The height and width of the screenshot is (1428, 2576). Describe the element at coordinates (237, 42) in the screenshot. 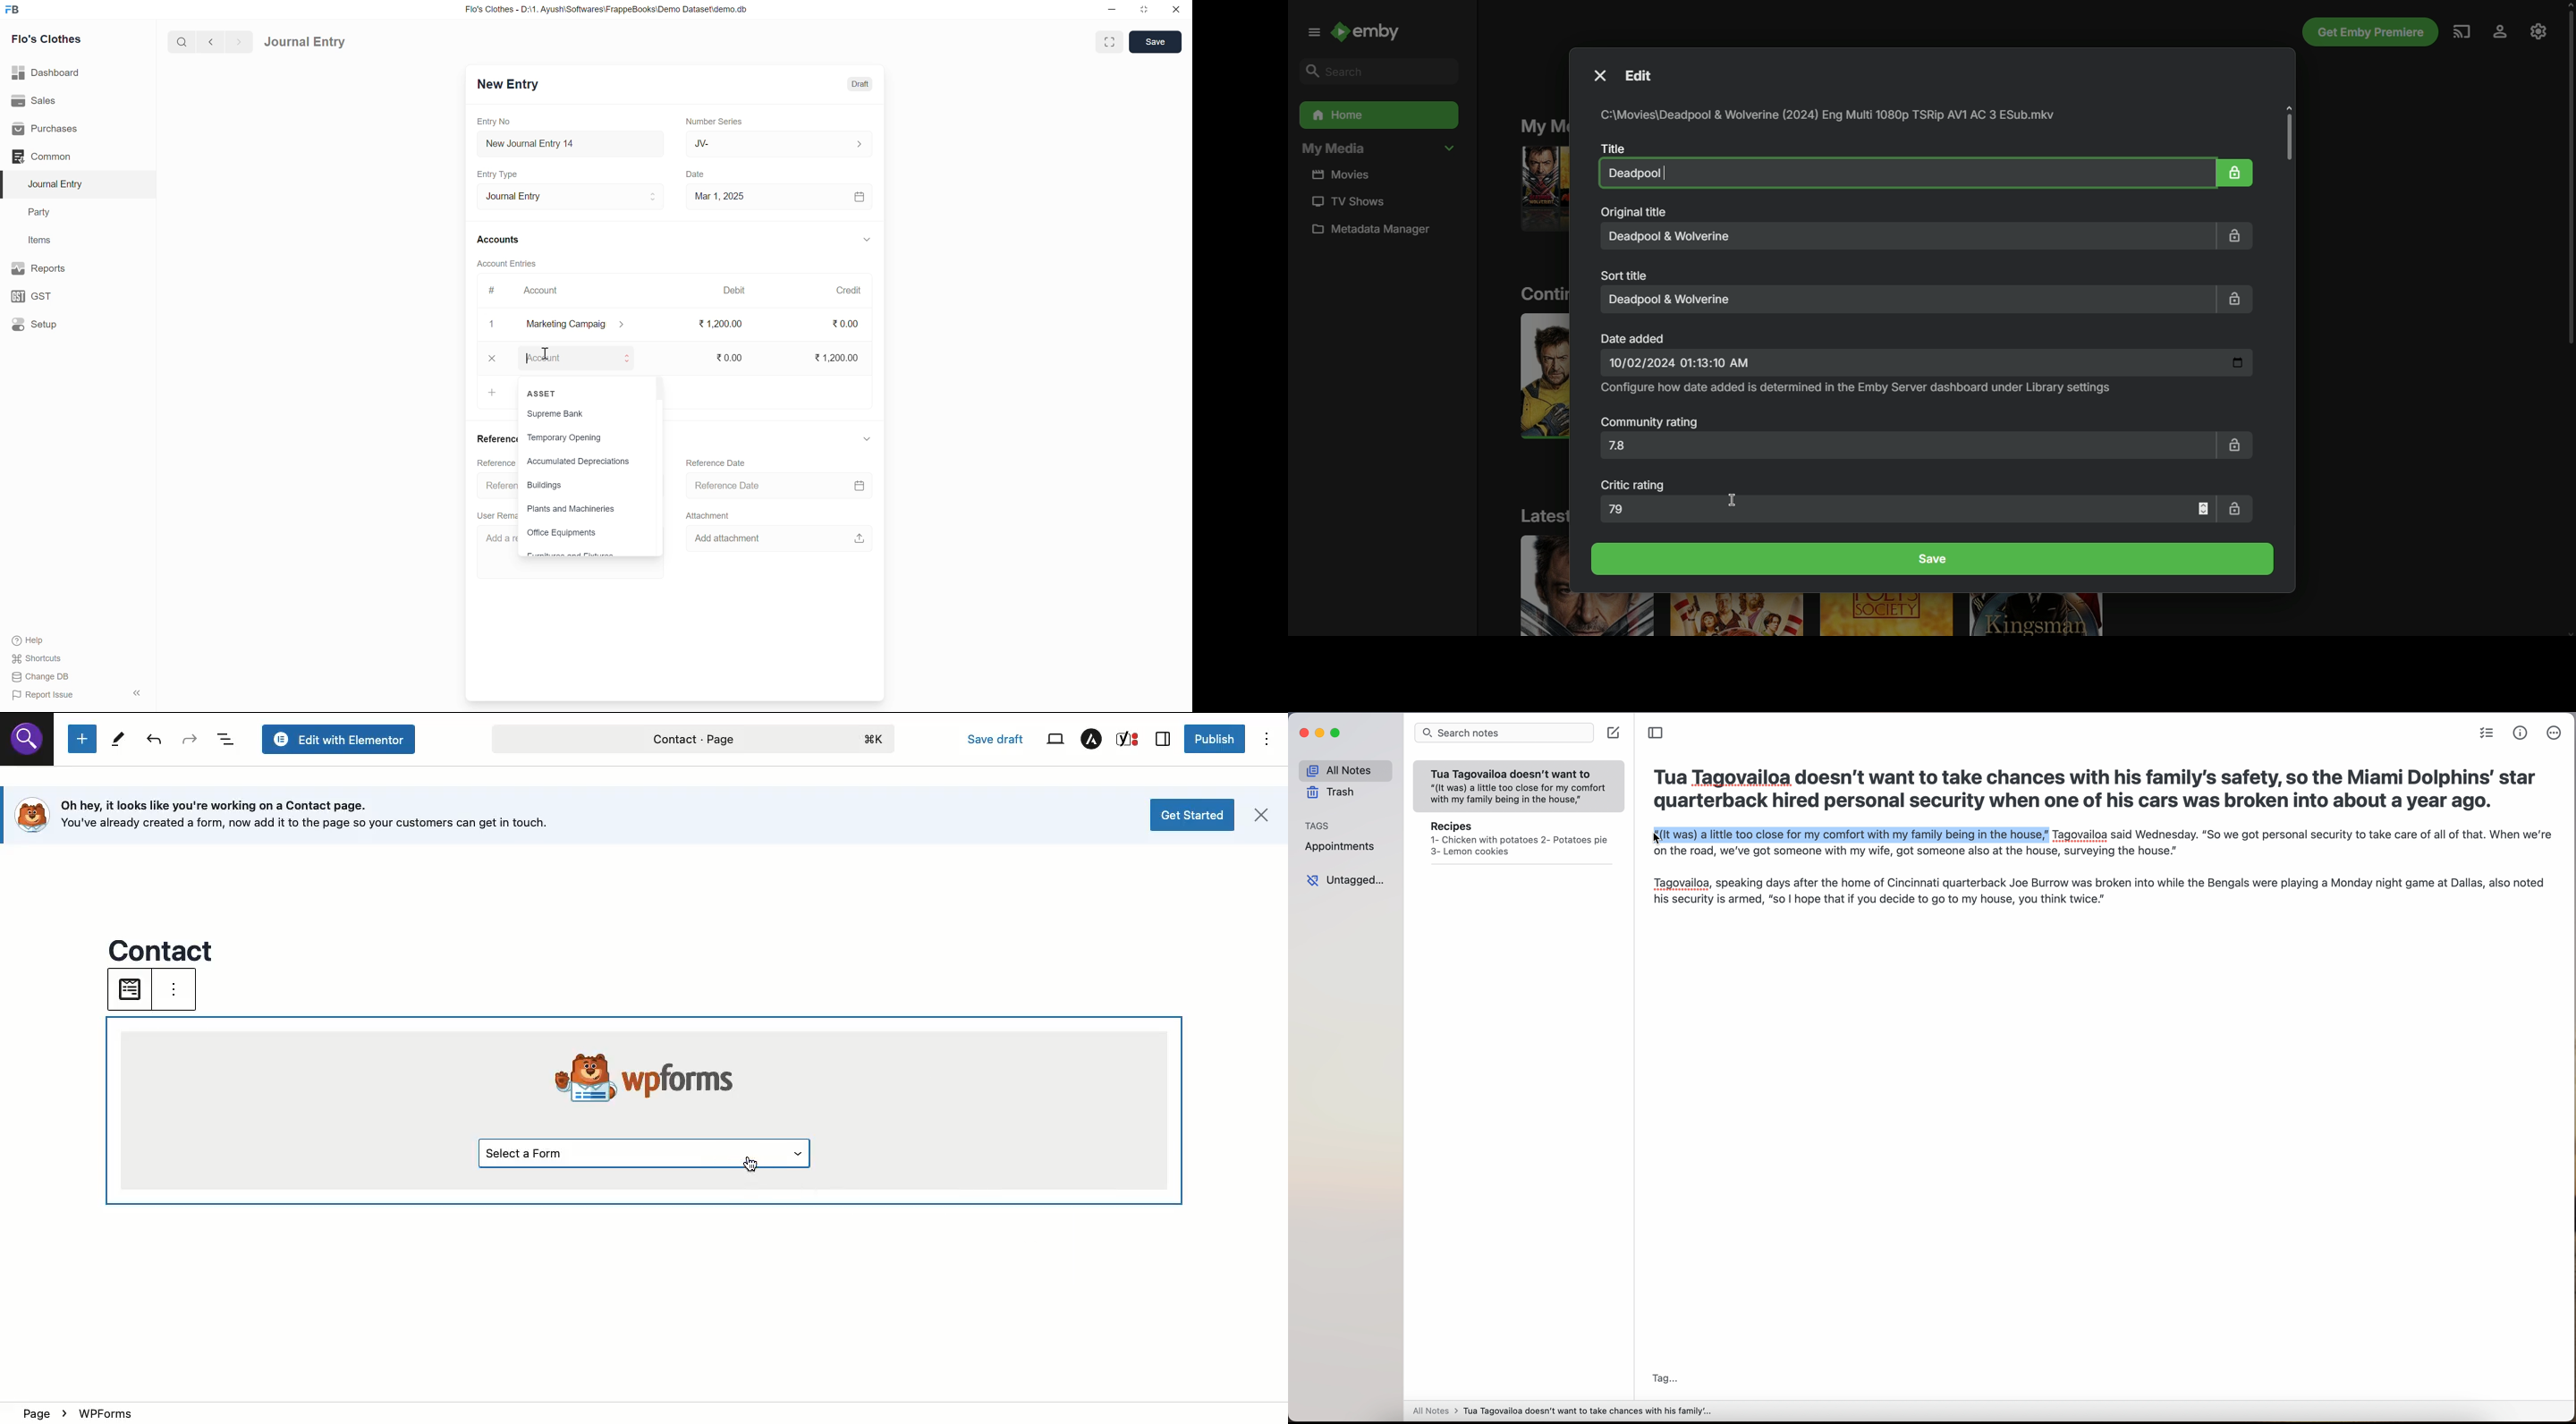

I see `forward` at that location.